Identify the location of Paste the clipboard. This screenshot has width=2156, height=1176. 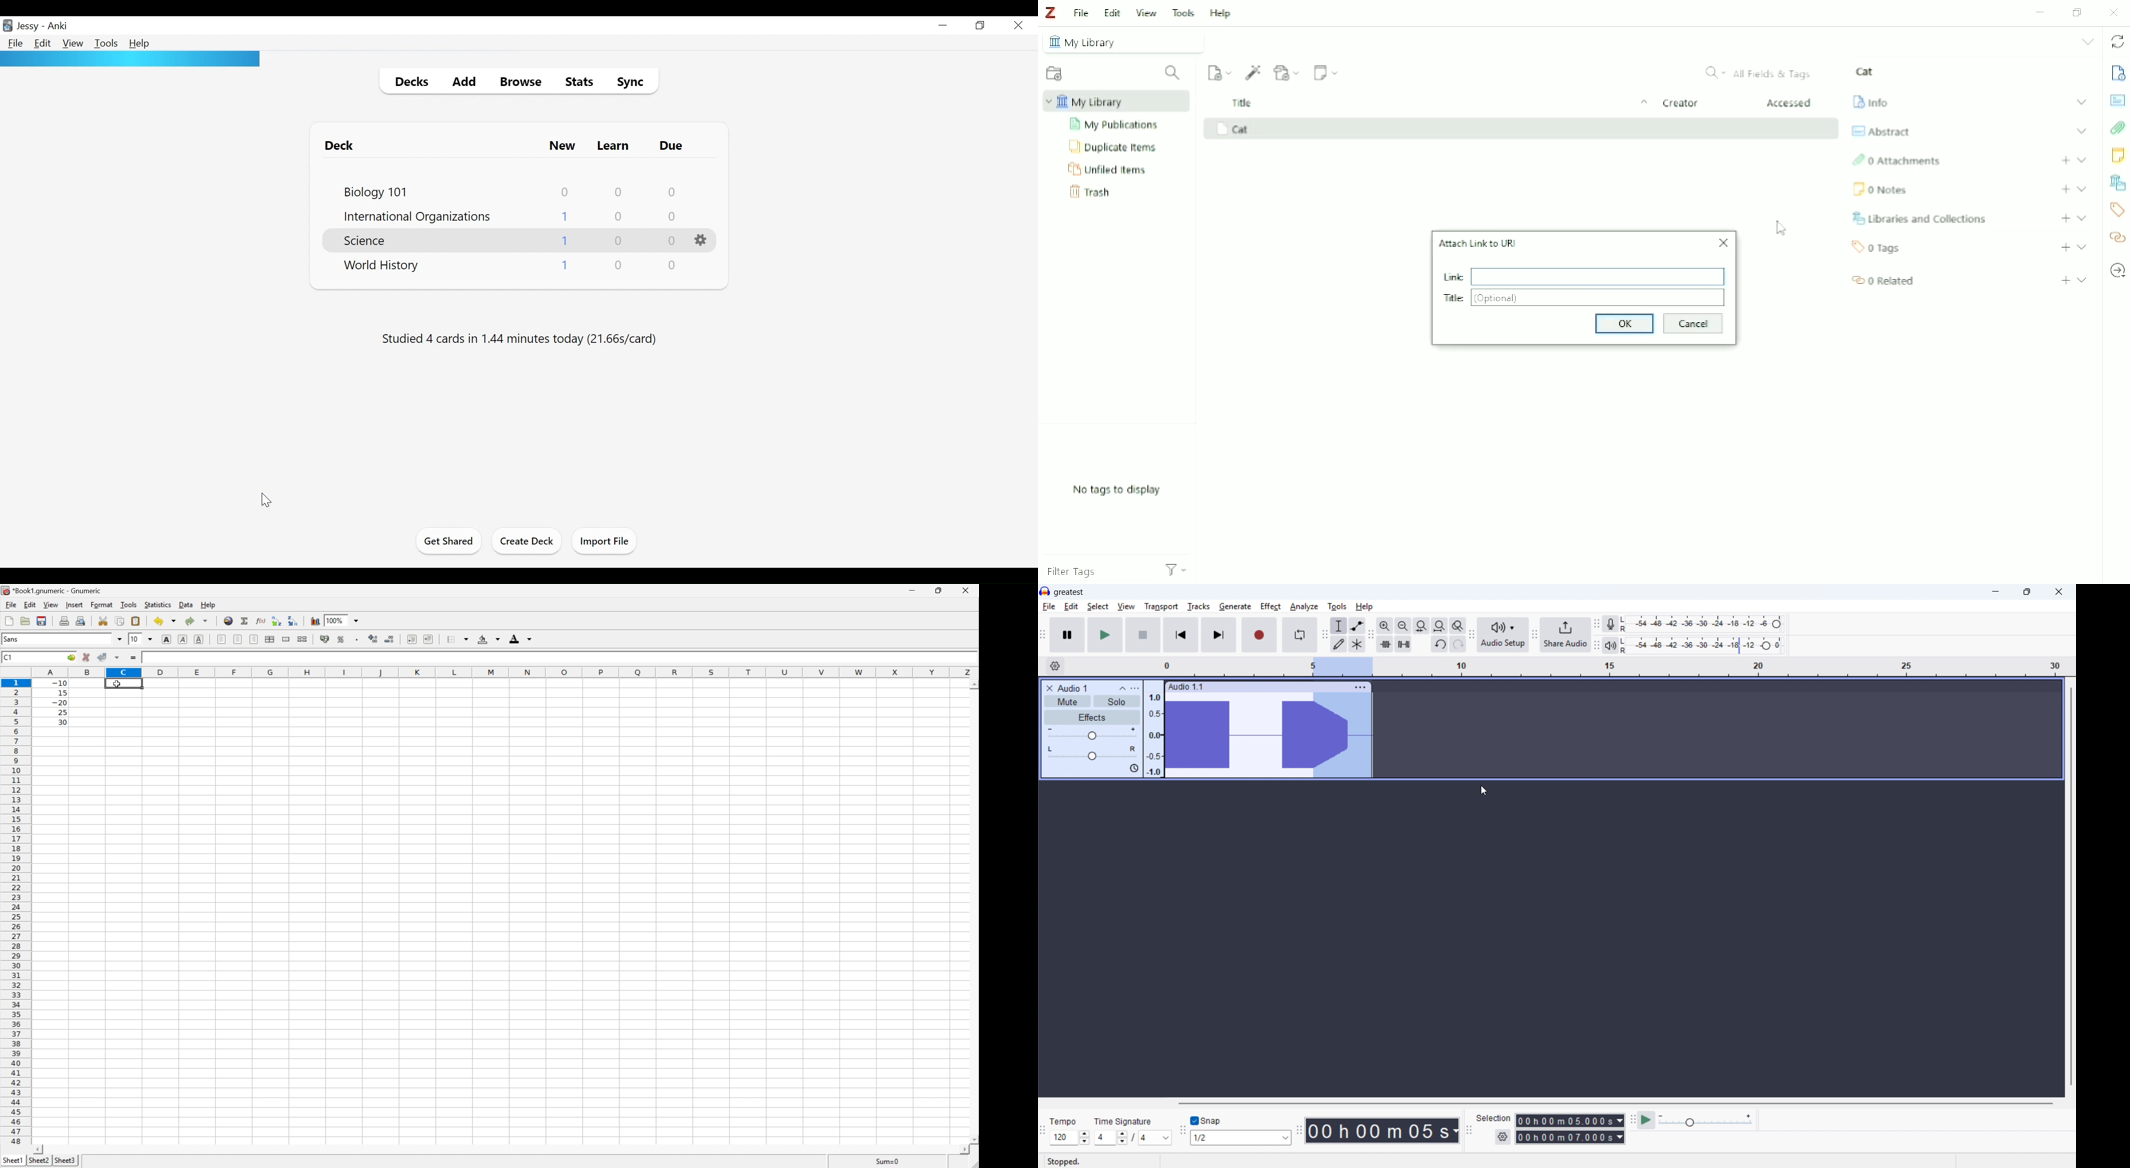
(137, 621).